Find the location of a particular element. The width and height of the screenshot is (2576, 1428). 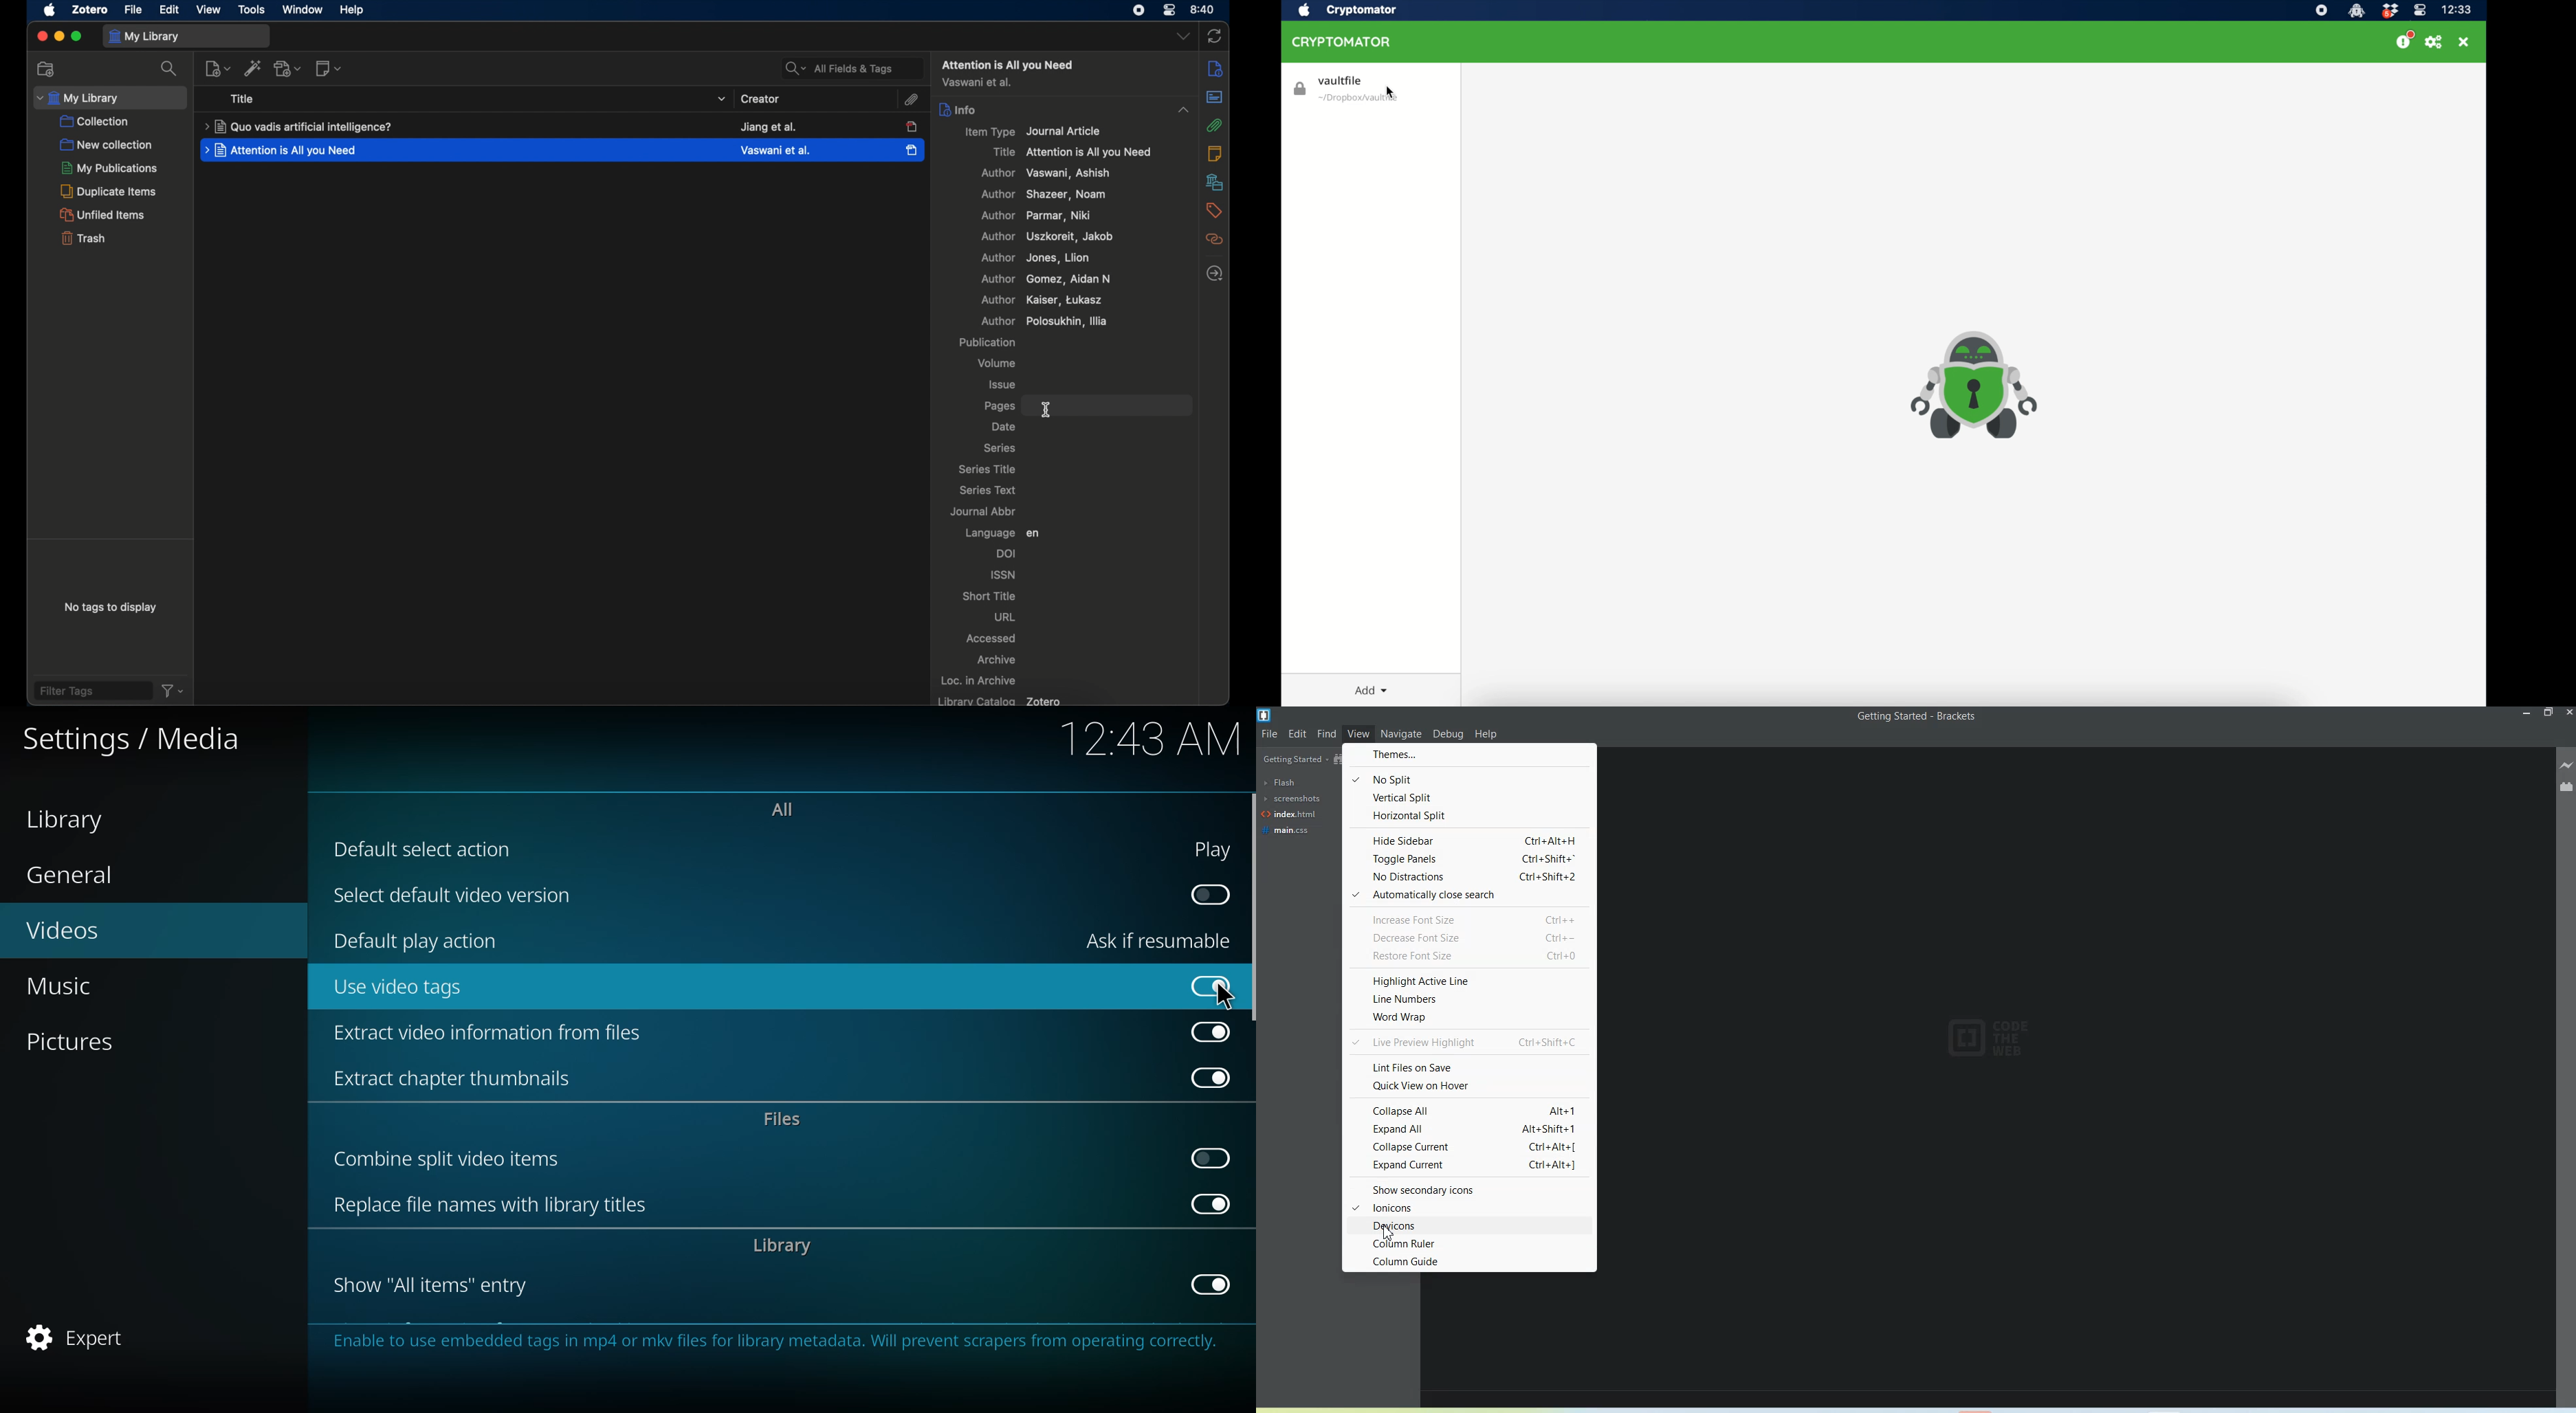

info is located at coordinates (959, 110).